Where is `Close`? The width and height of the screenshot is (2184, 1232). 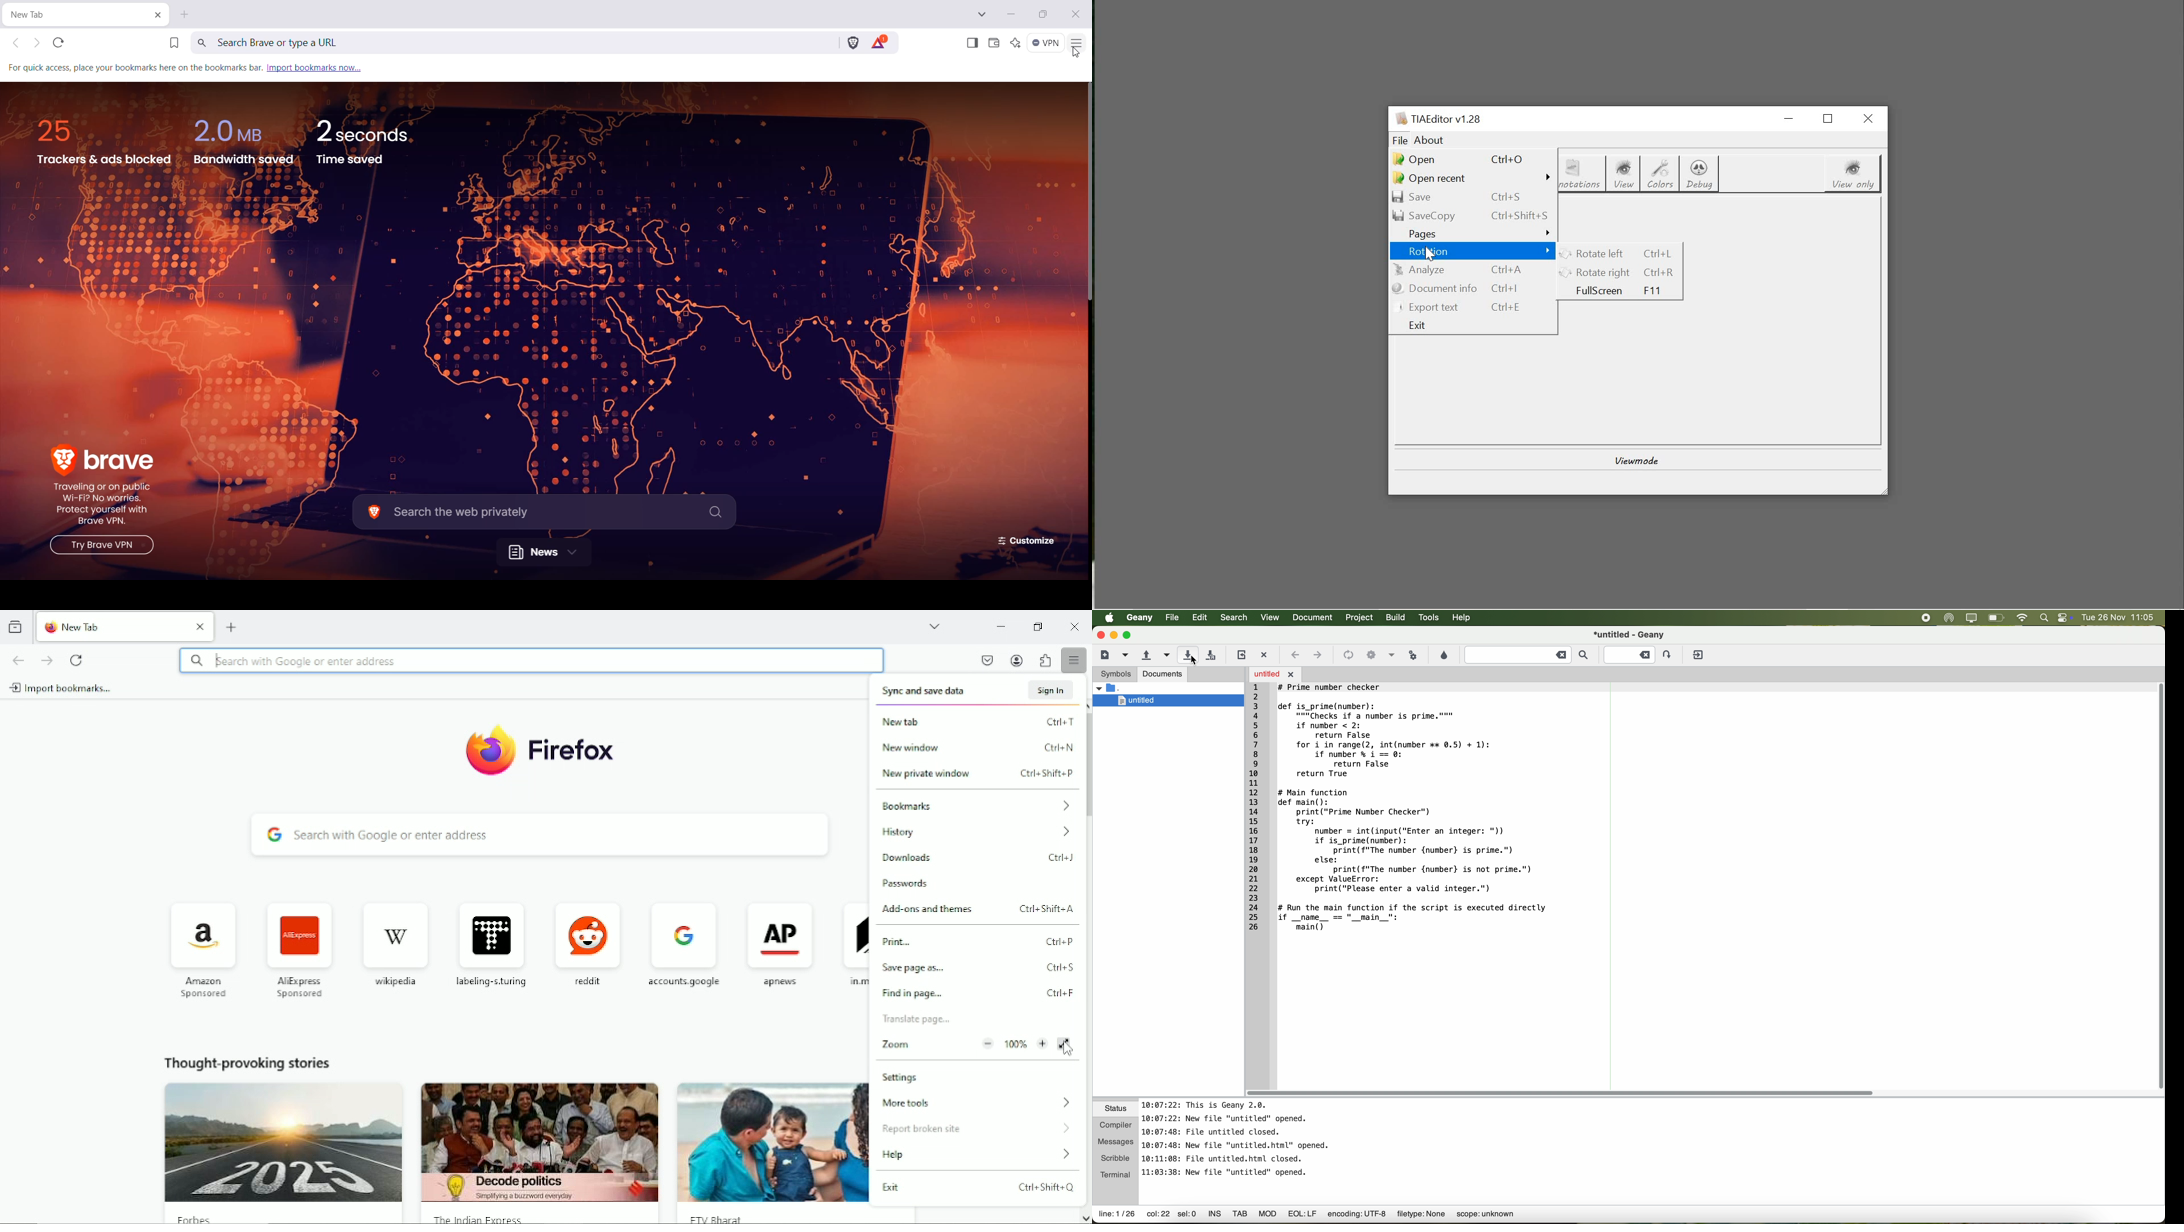 Close is located at coordinates (1074, 626).